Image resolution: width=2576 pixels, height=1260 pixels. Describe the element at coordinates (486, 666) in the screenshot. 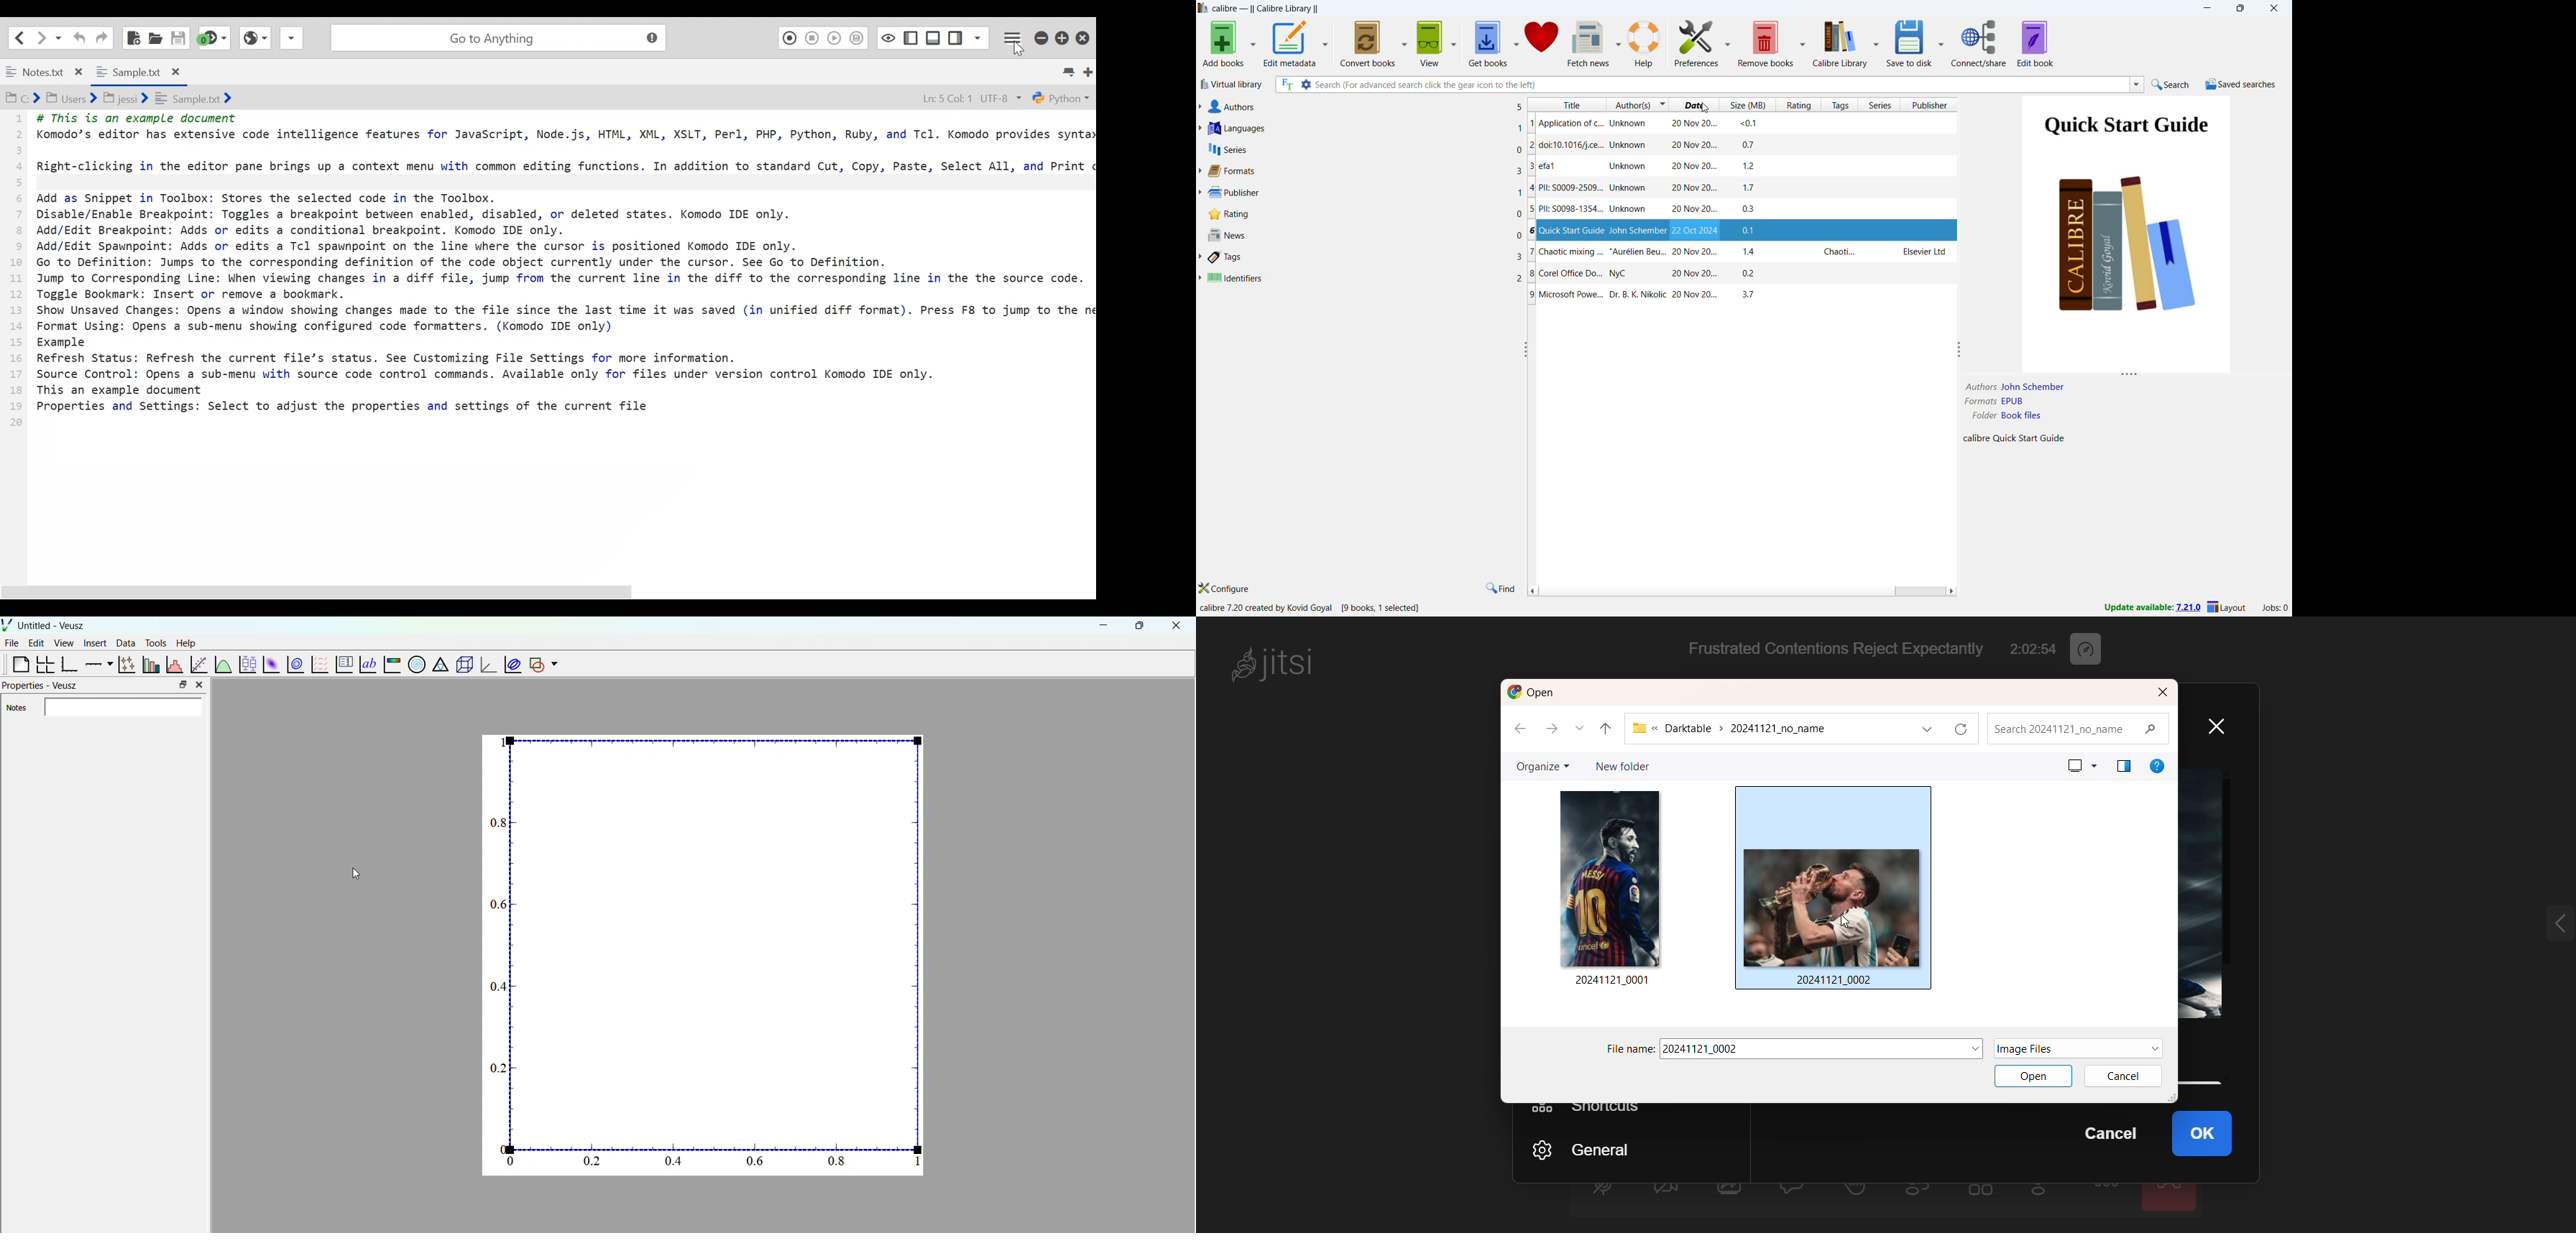

I see `3d graph` at that location.